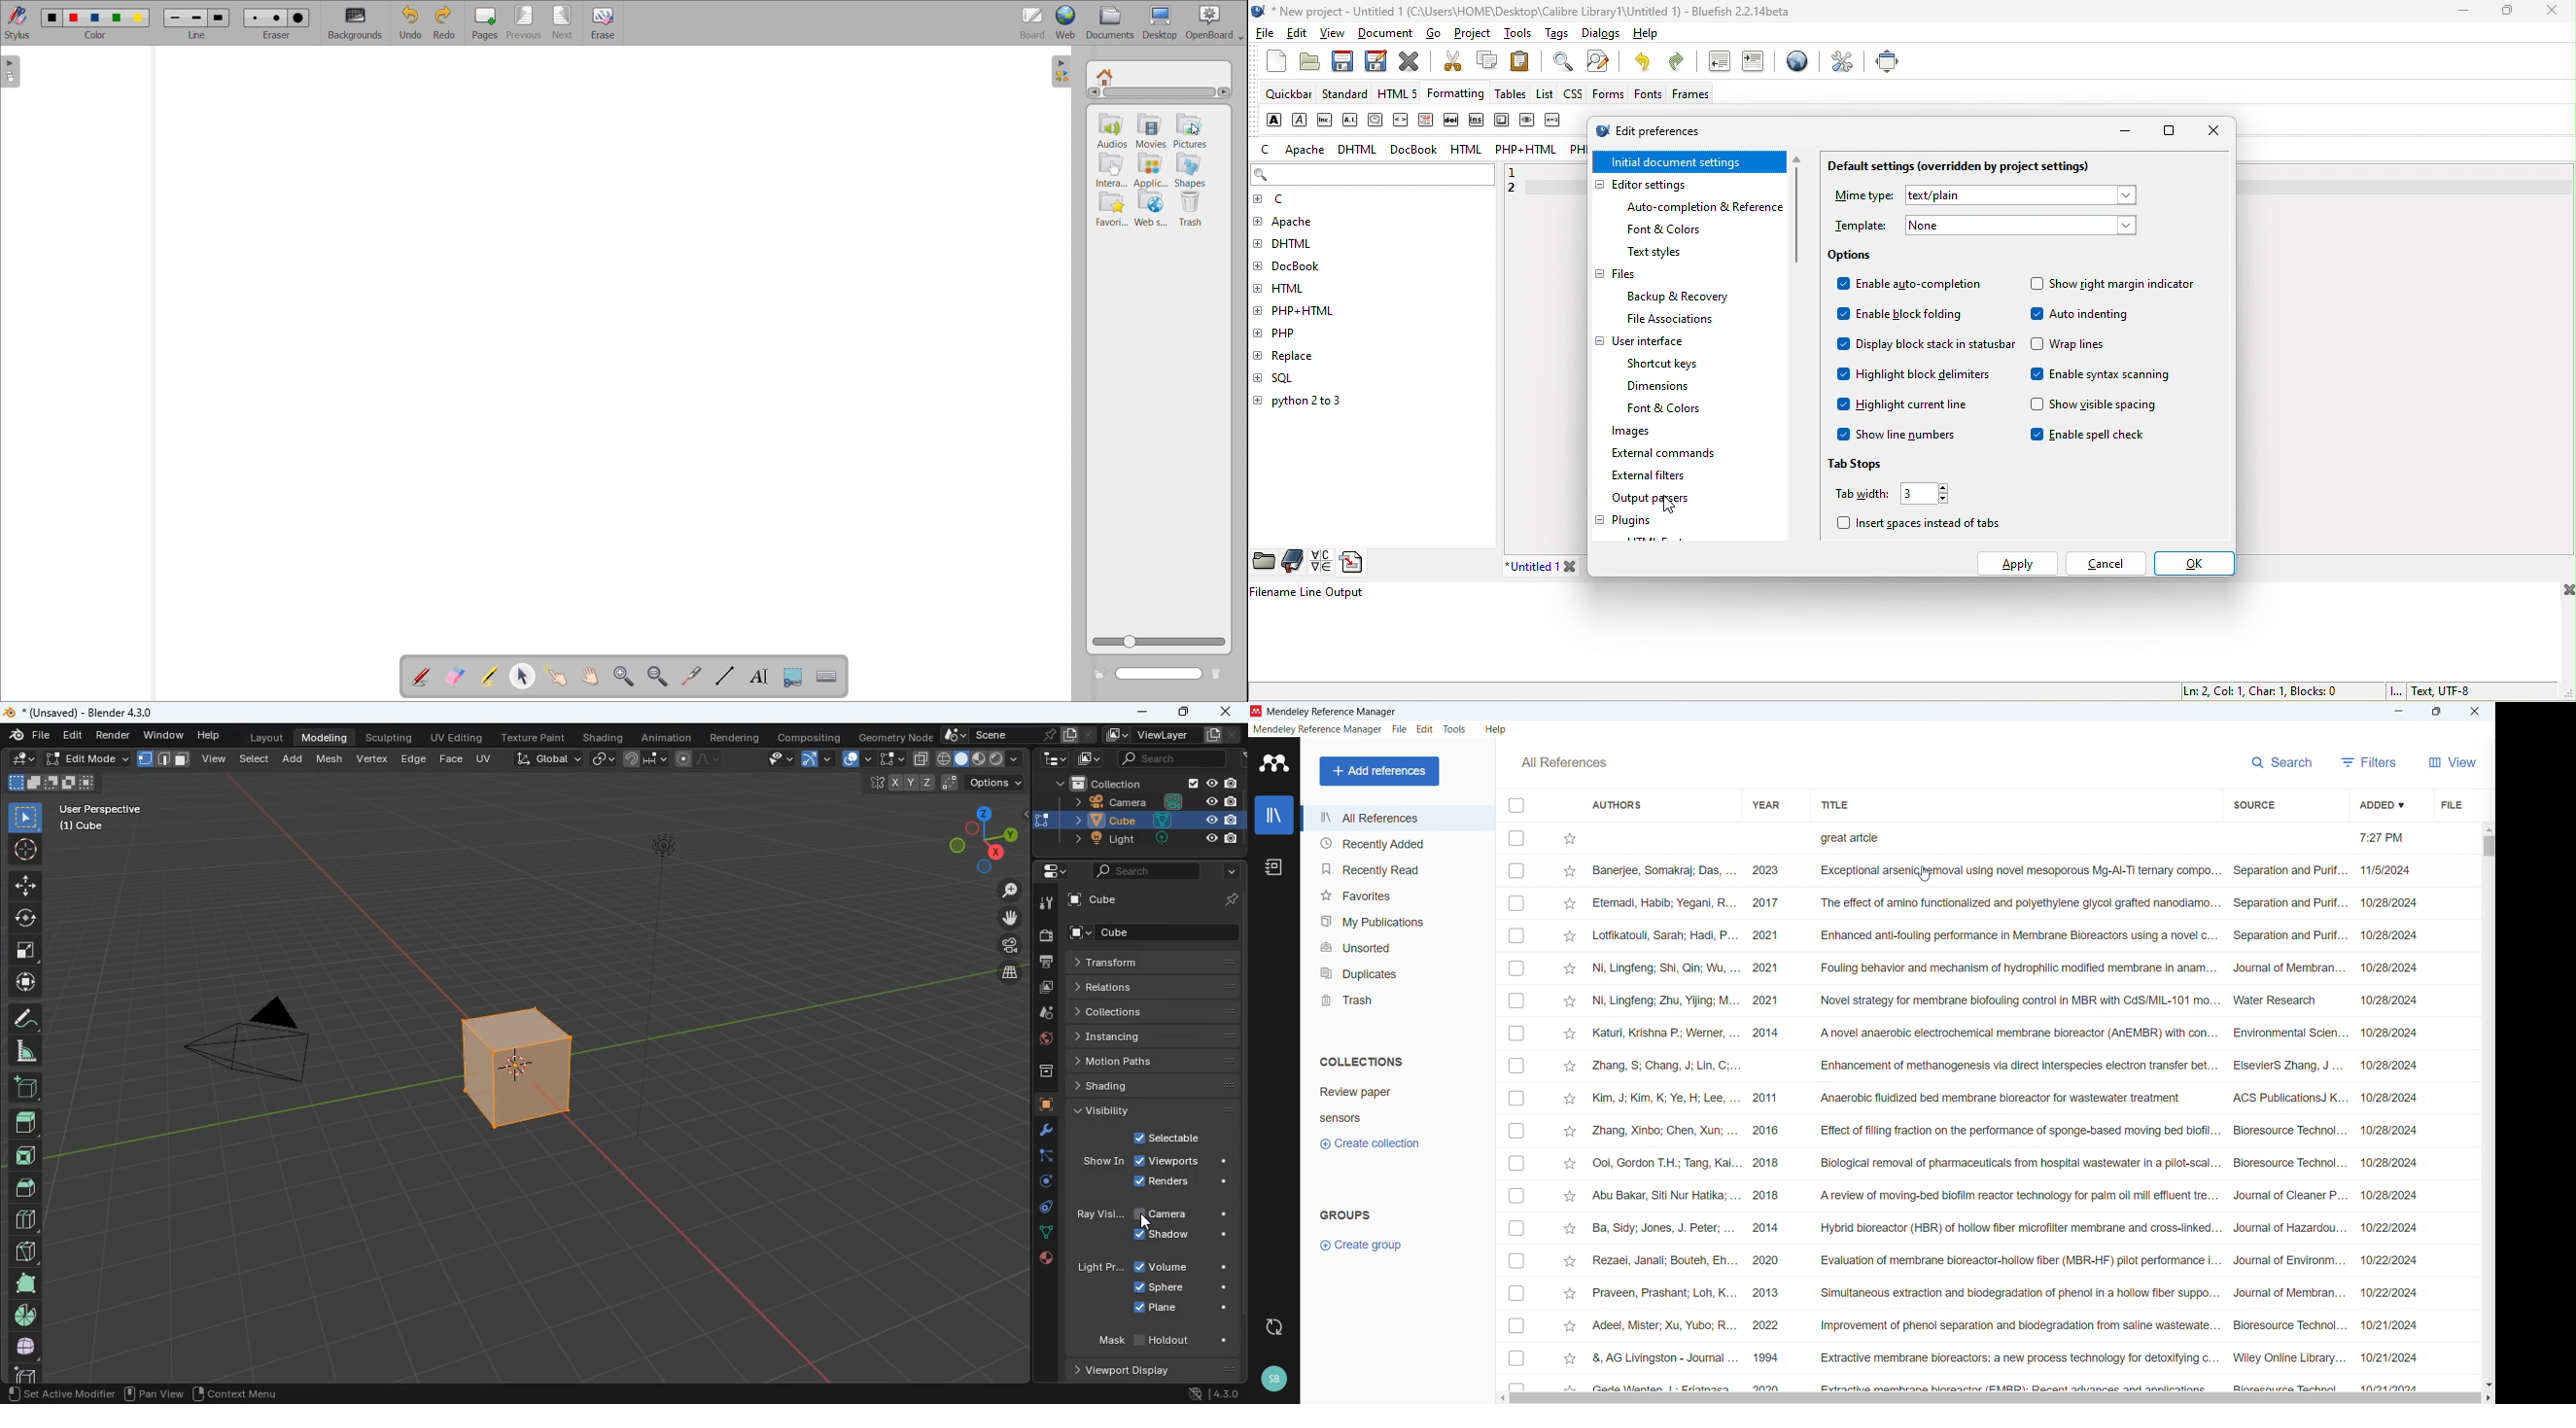  What do you see at coordinates (1645, 94) in the screenshot?
I see `fonts` at bounding box center [1645, 94].